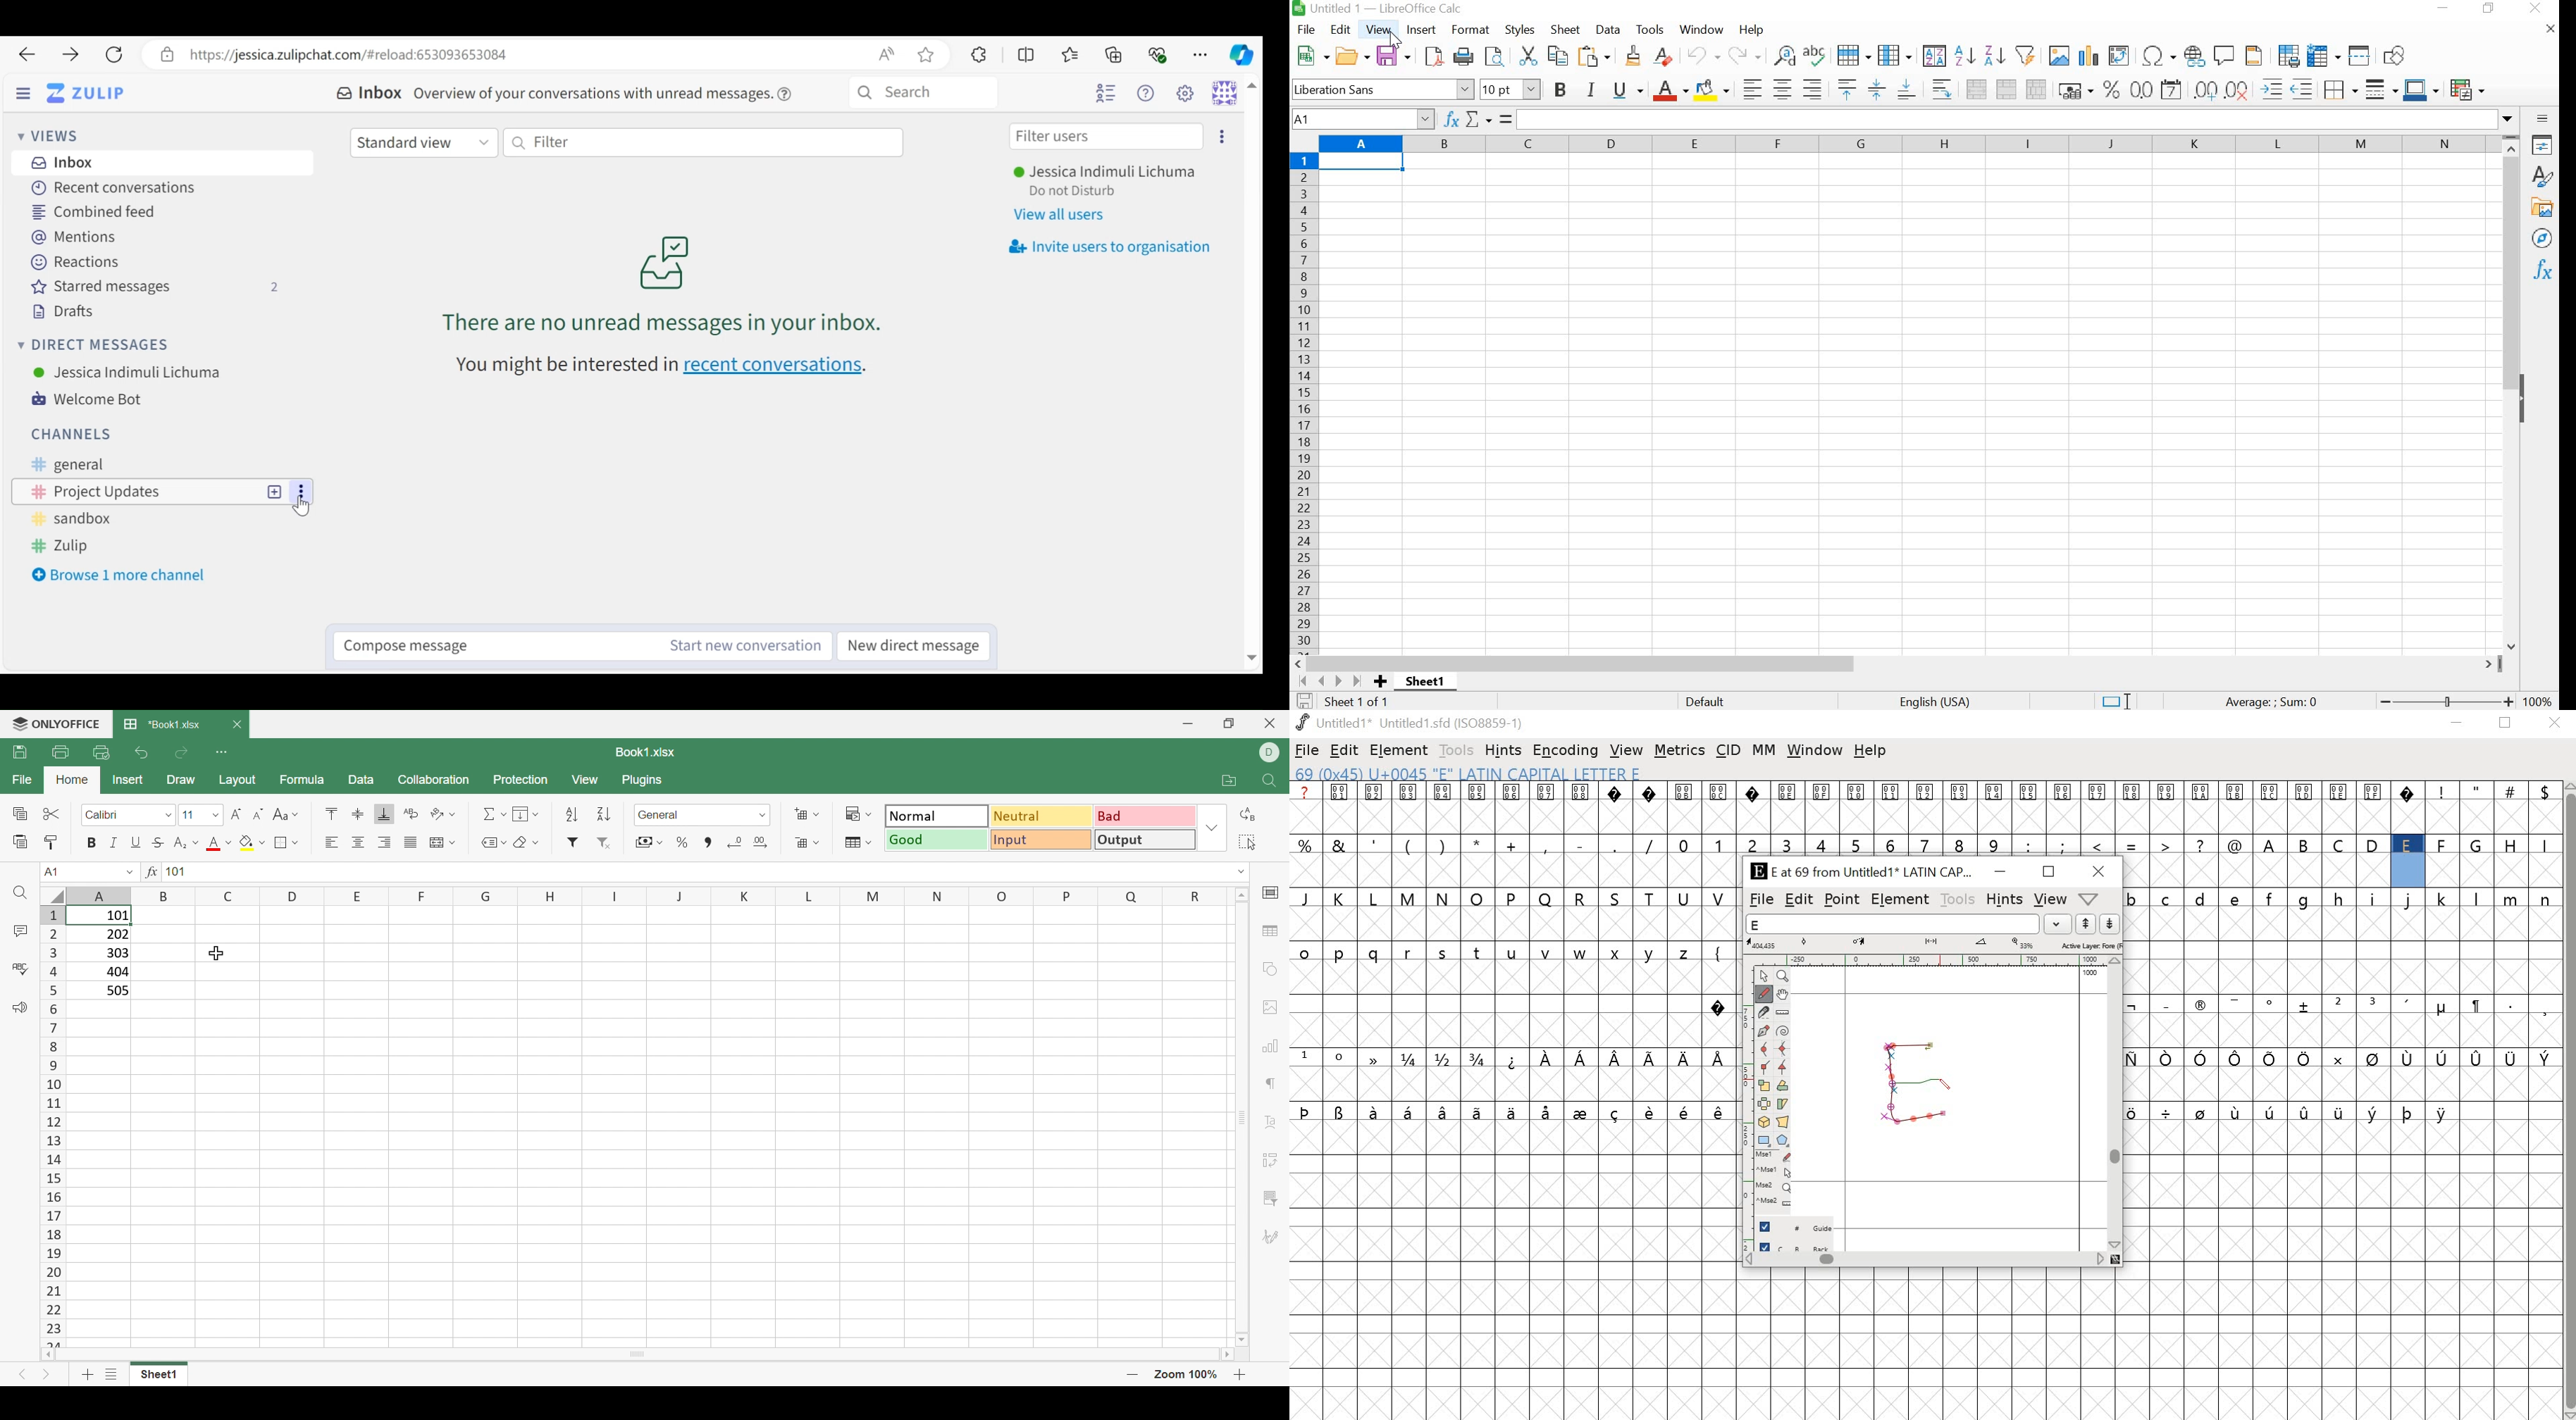 Image resolution: width=2576 pixels, height=1428 pixels. Describe the element at coordinates (706, 844) in the screenshot. I see `Comma style` at that location.